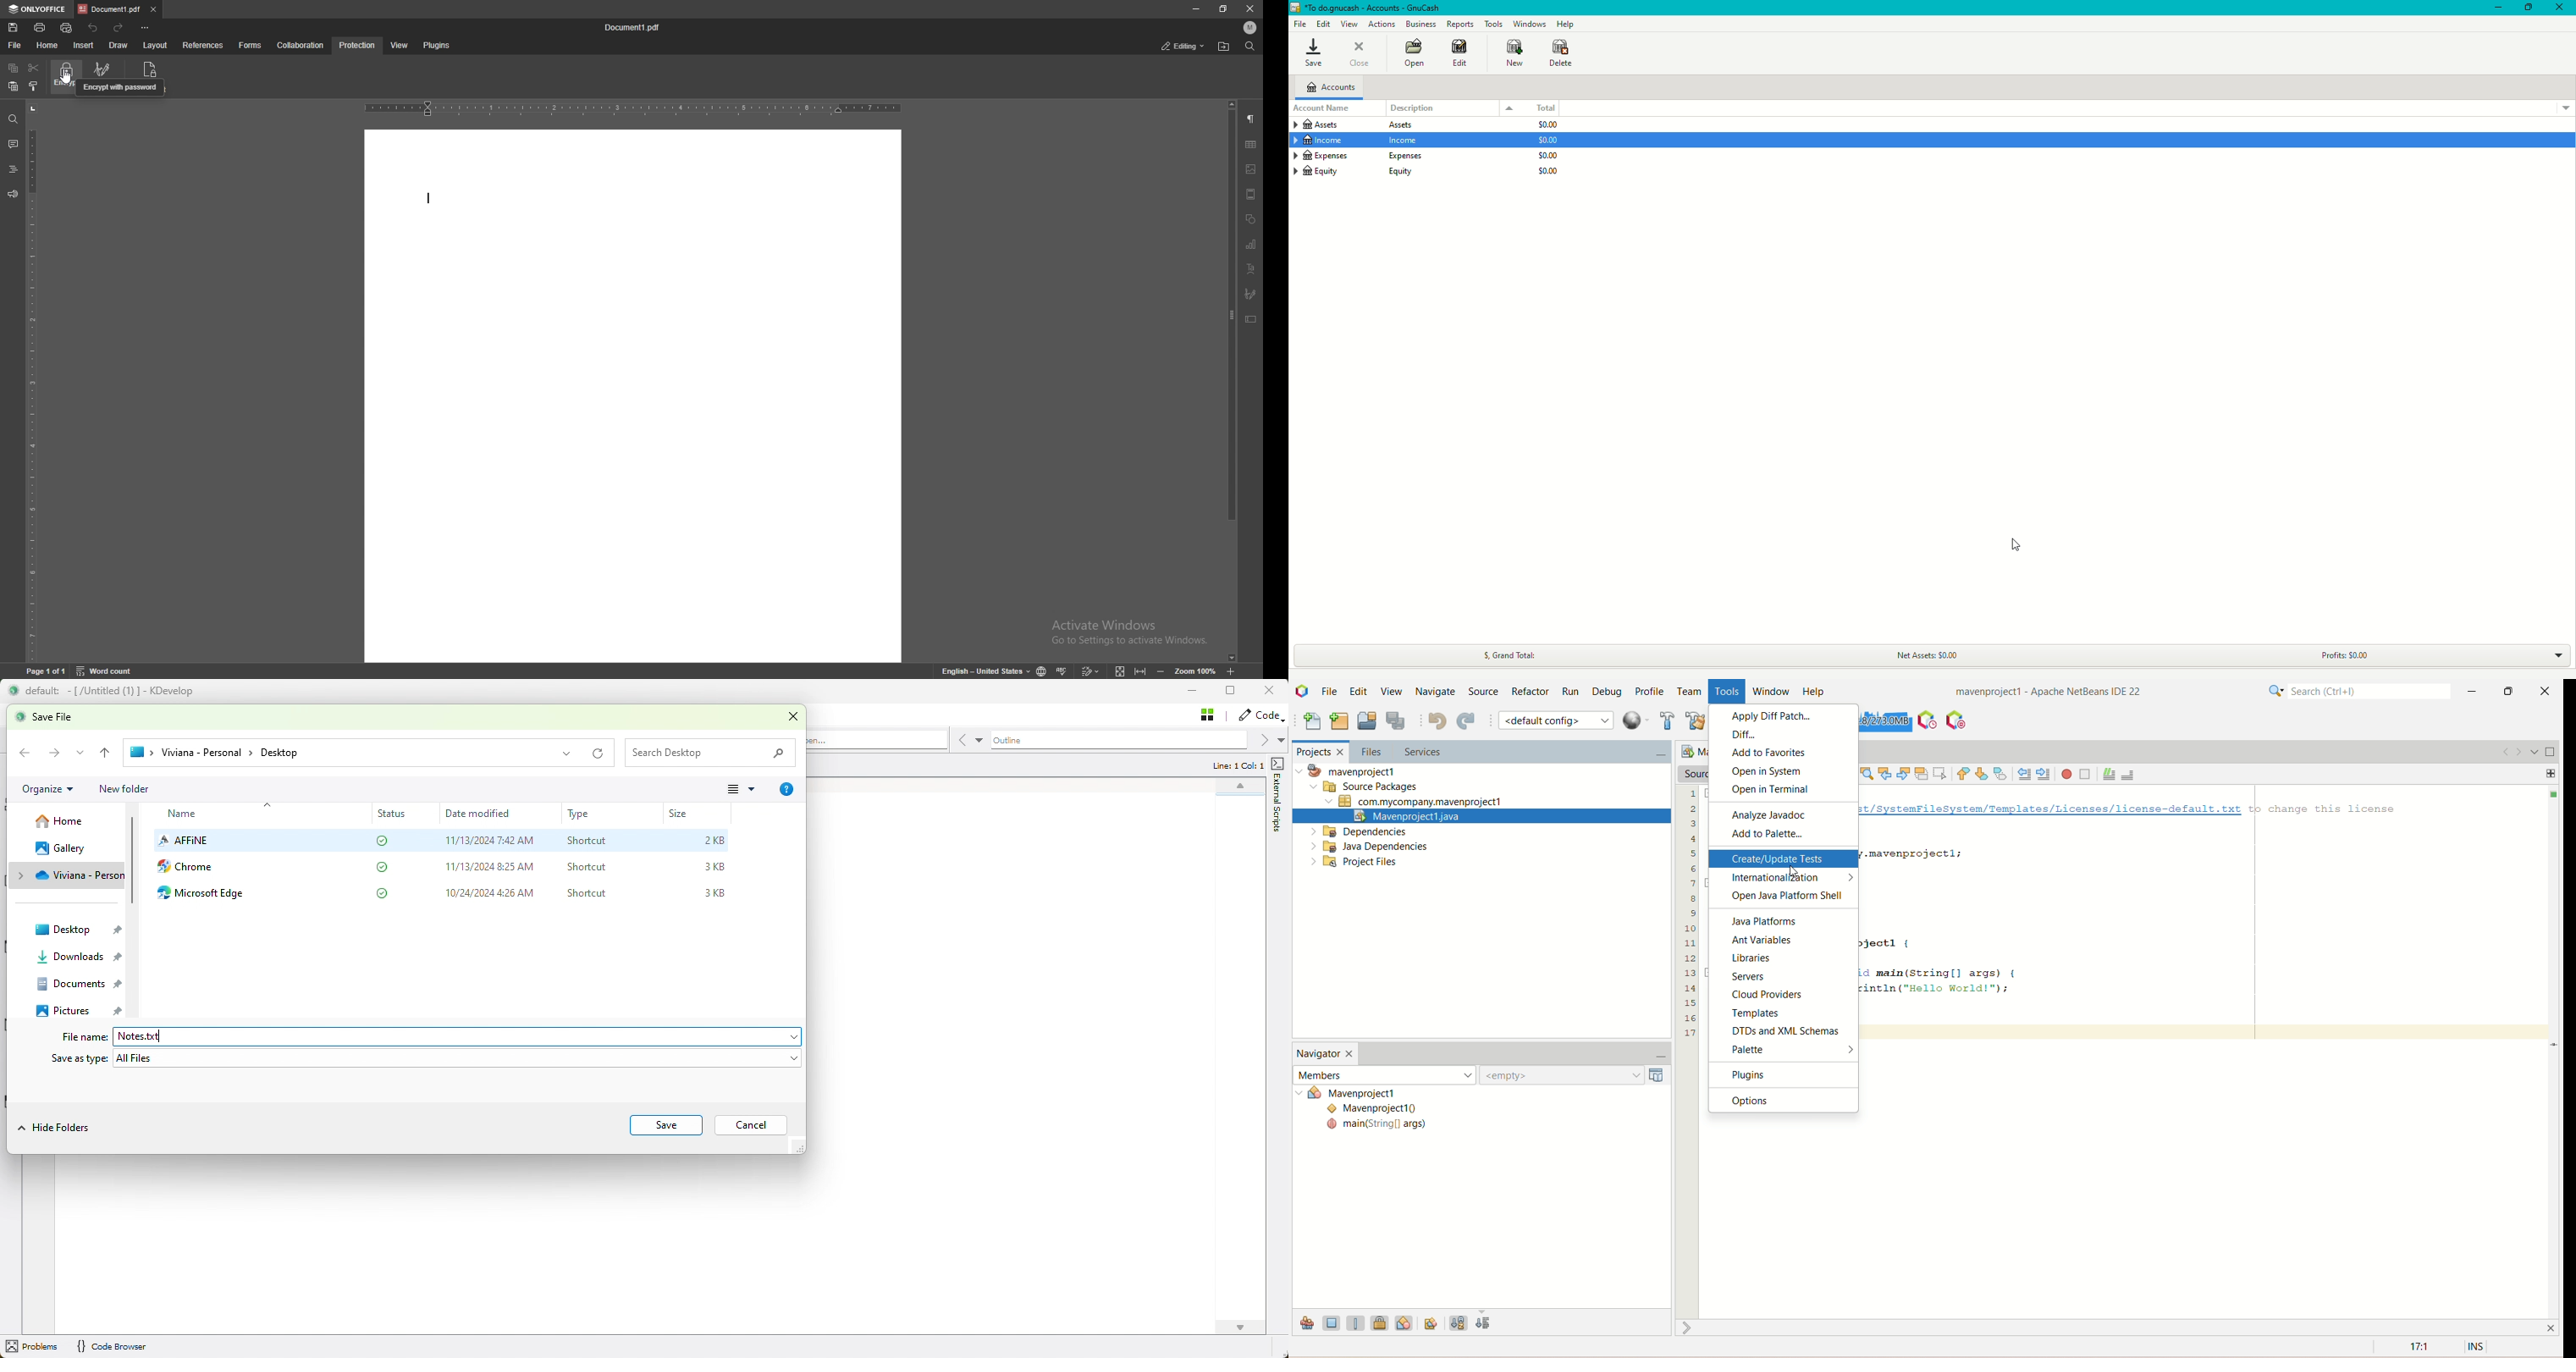  What do you see at coordinates (2495, 8) in the screenshot?
I see `Minimize` at bounding box center [2495, 8].